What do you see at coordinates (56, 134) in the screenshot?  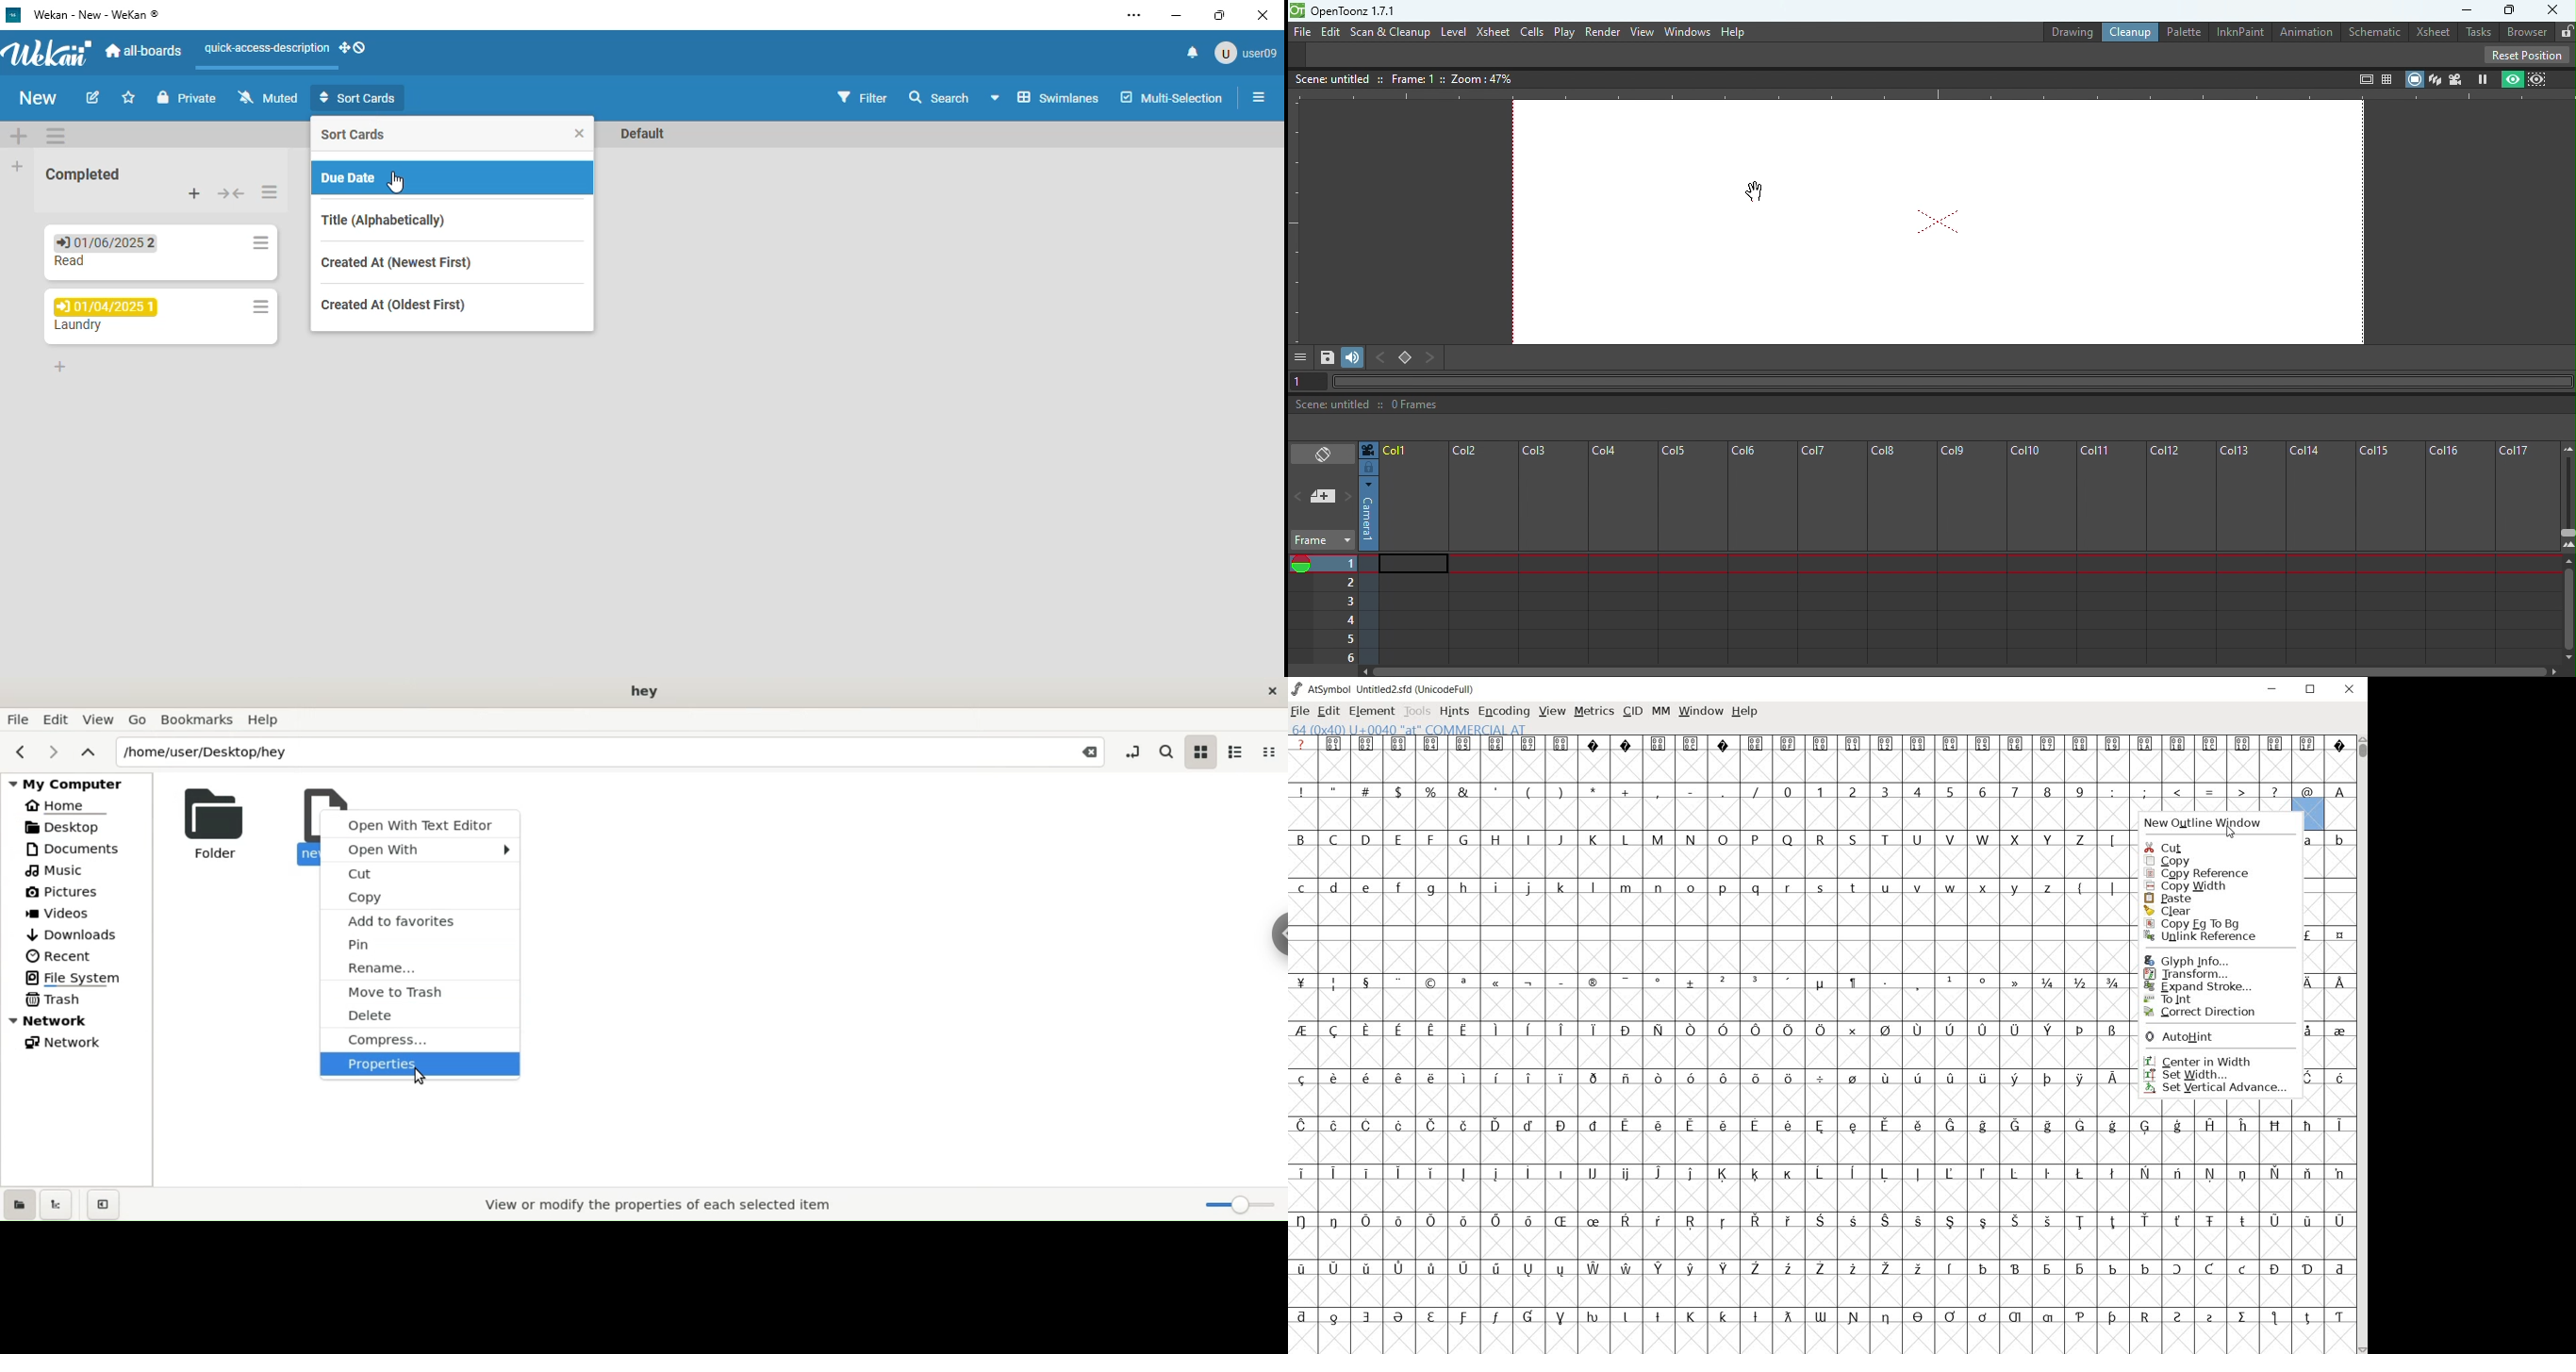 I see `swimlane actions` at bounding box center [56, 134].